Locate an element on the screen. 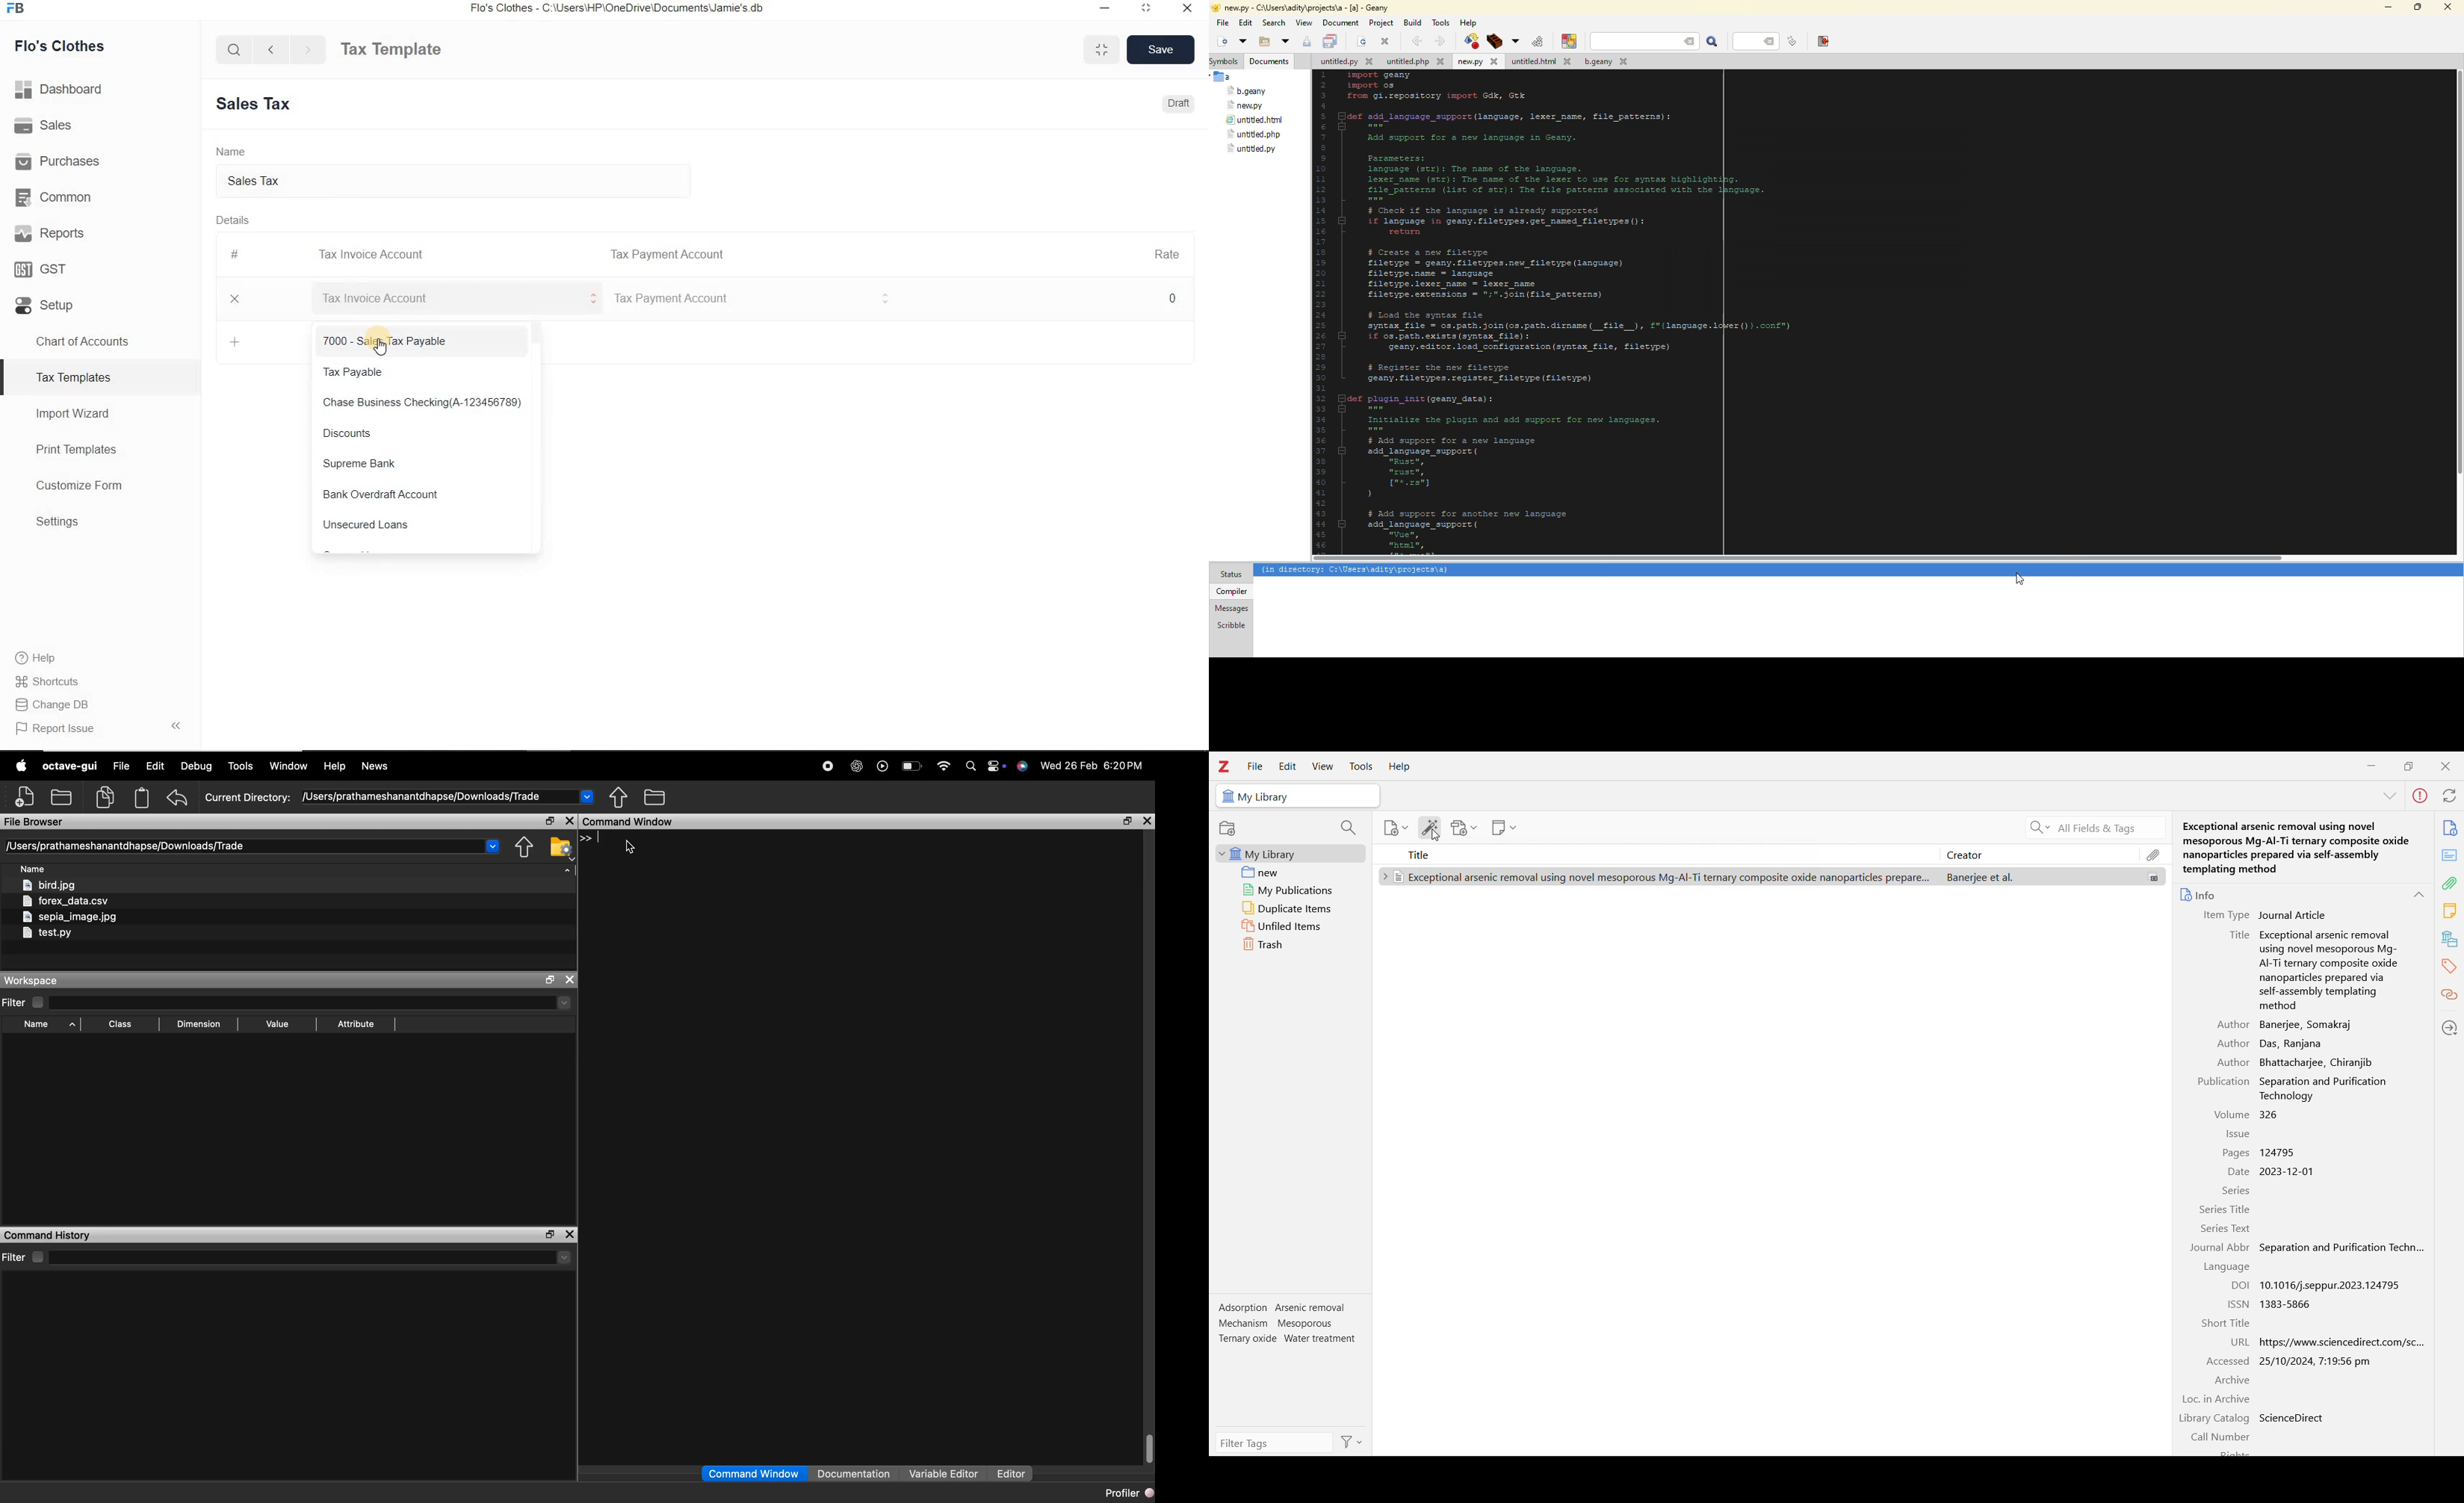  duplicate items is located at coordinates (1291, 908).